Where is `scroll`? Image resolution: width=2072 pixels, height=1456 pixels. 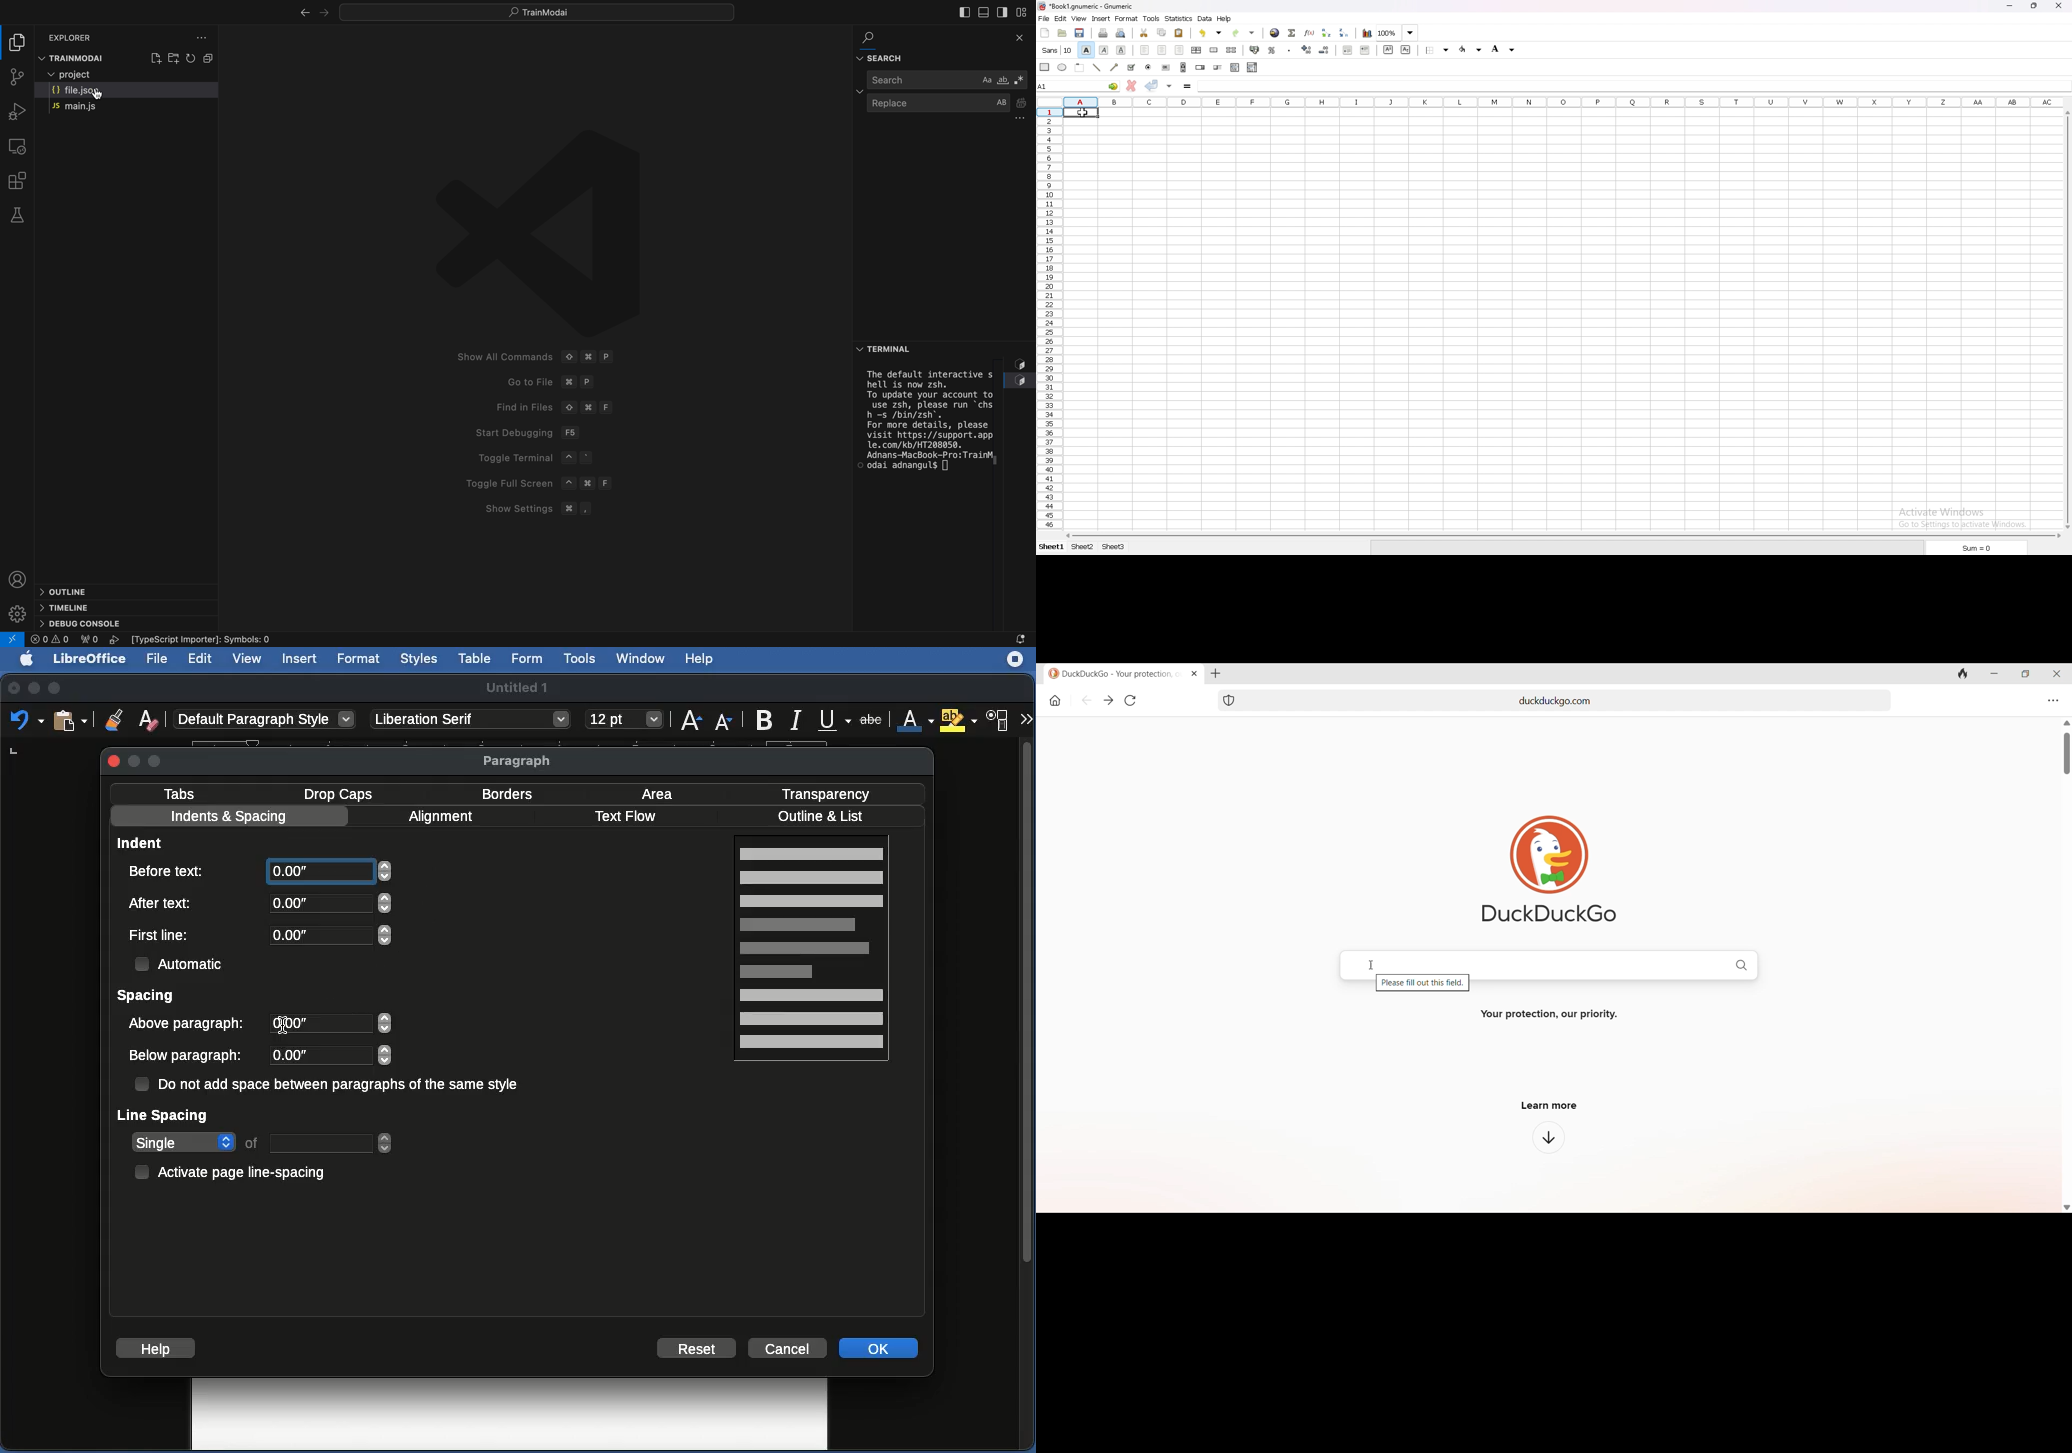
scroll is located at coordinates (1183, 67).